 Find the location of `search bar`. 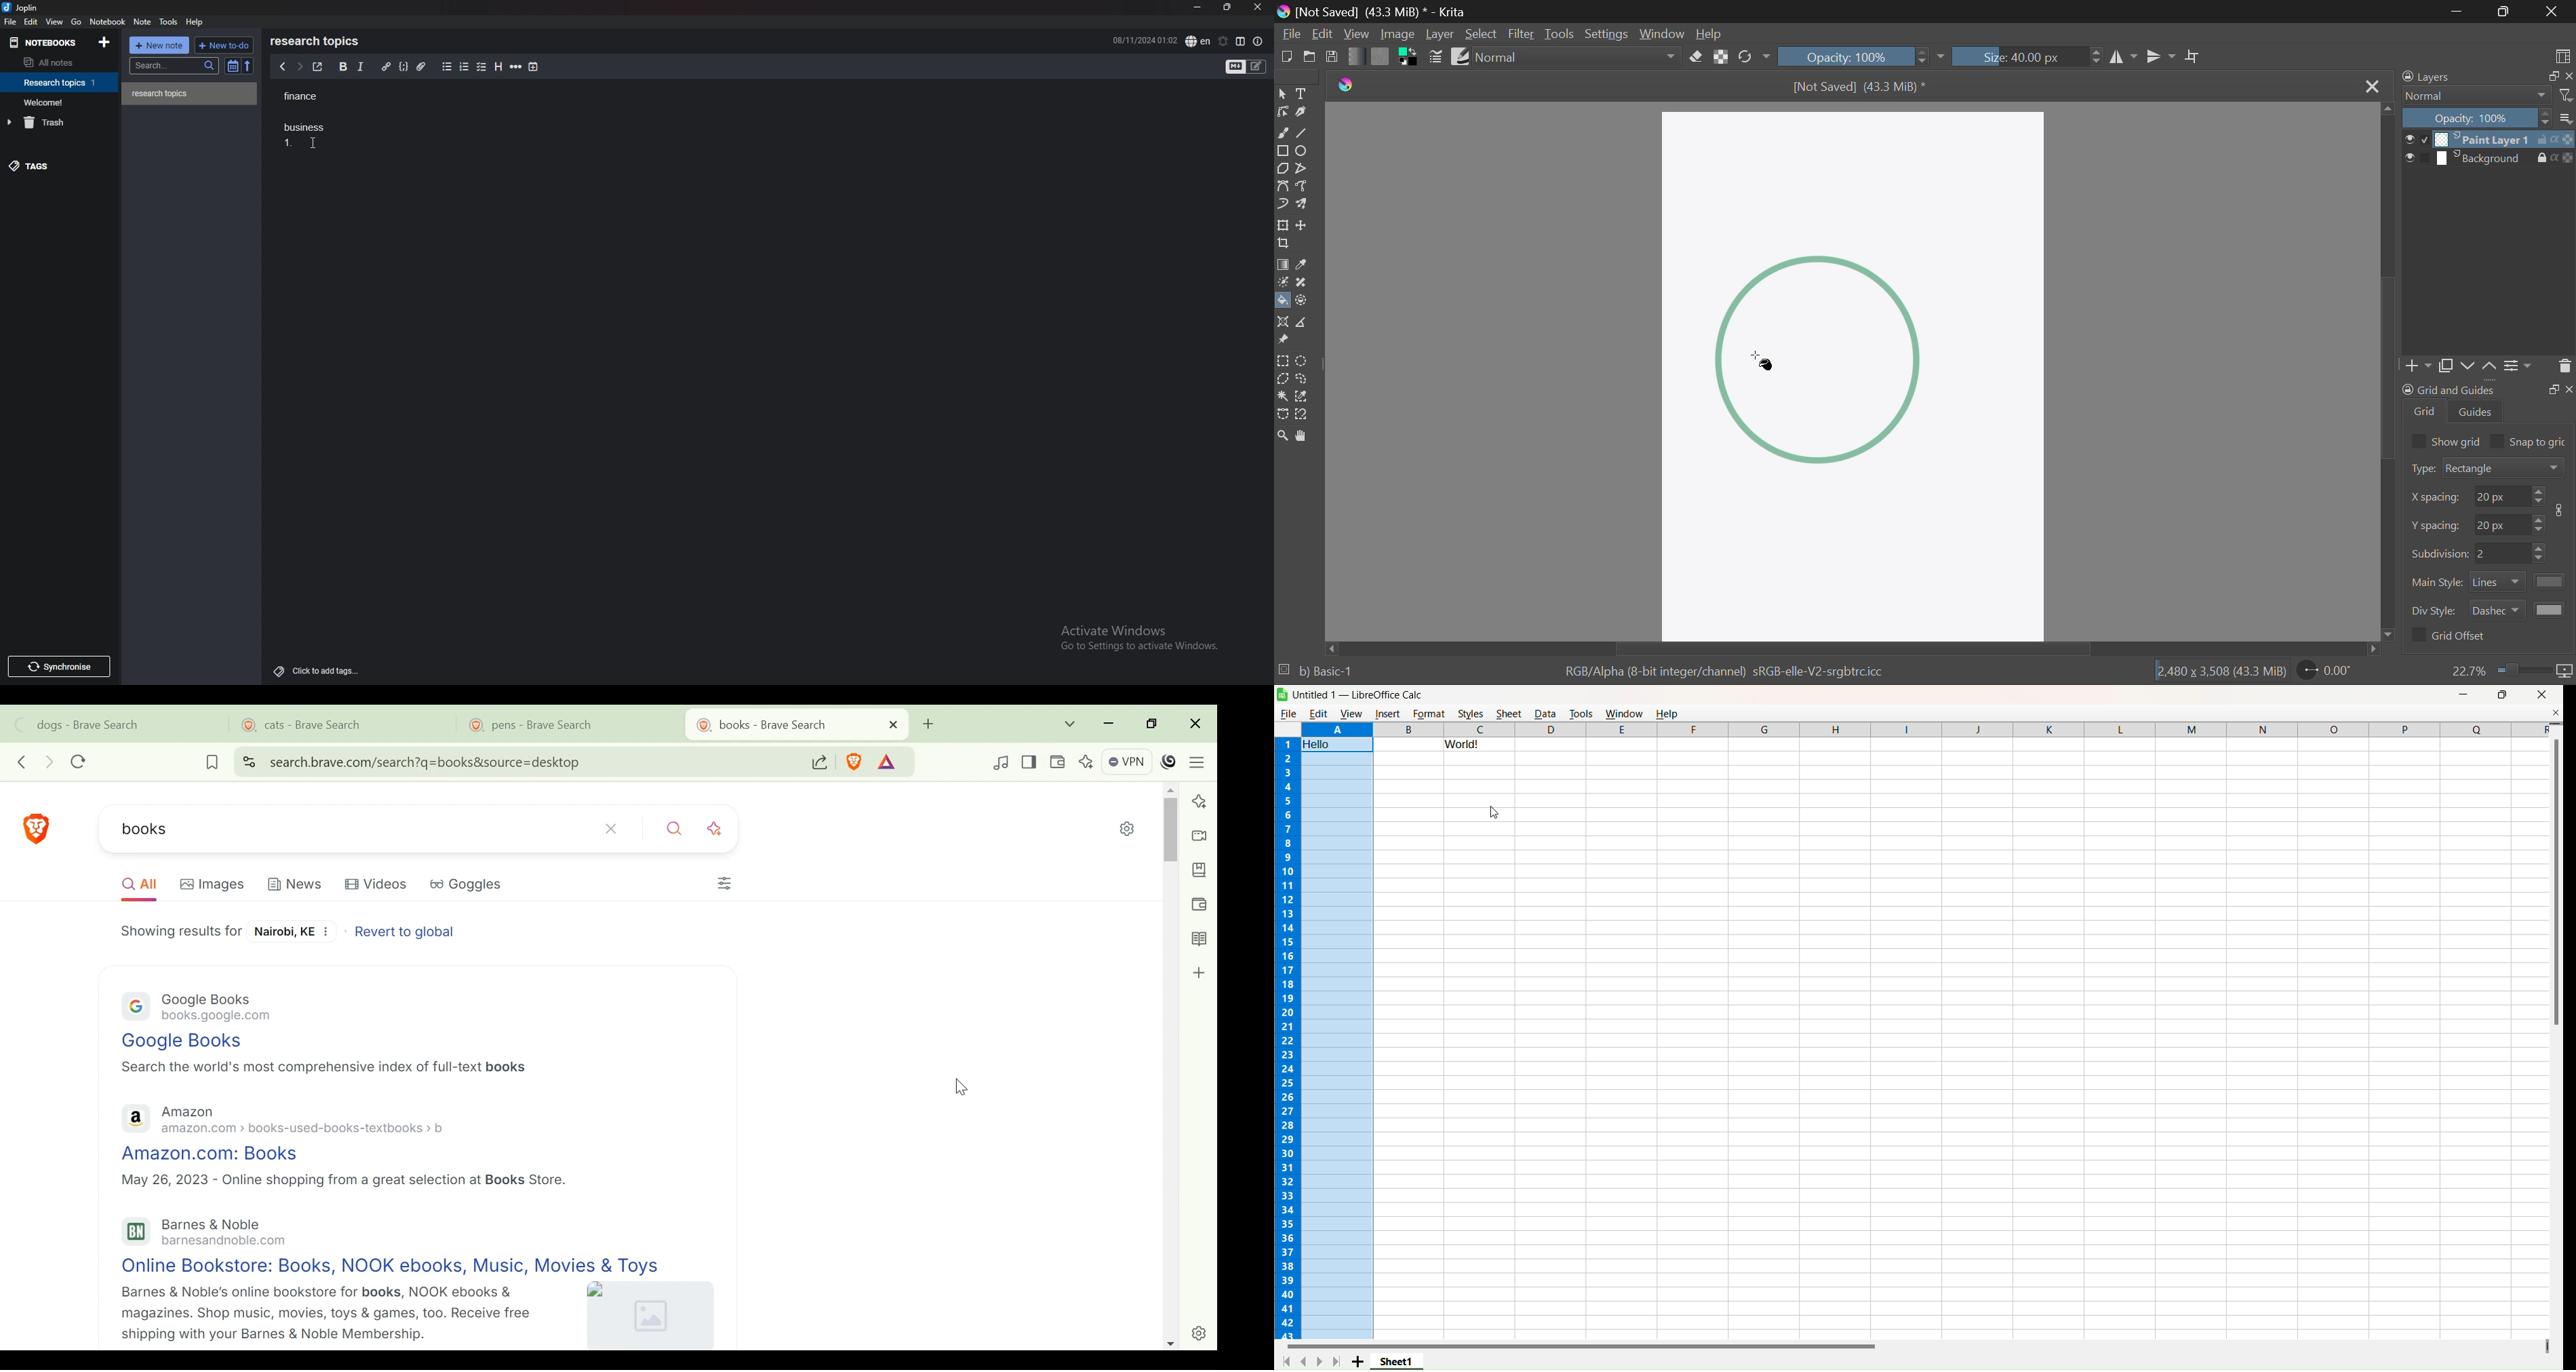

search bar is located at coordinates (175, 65).